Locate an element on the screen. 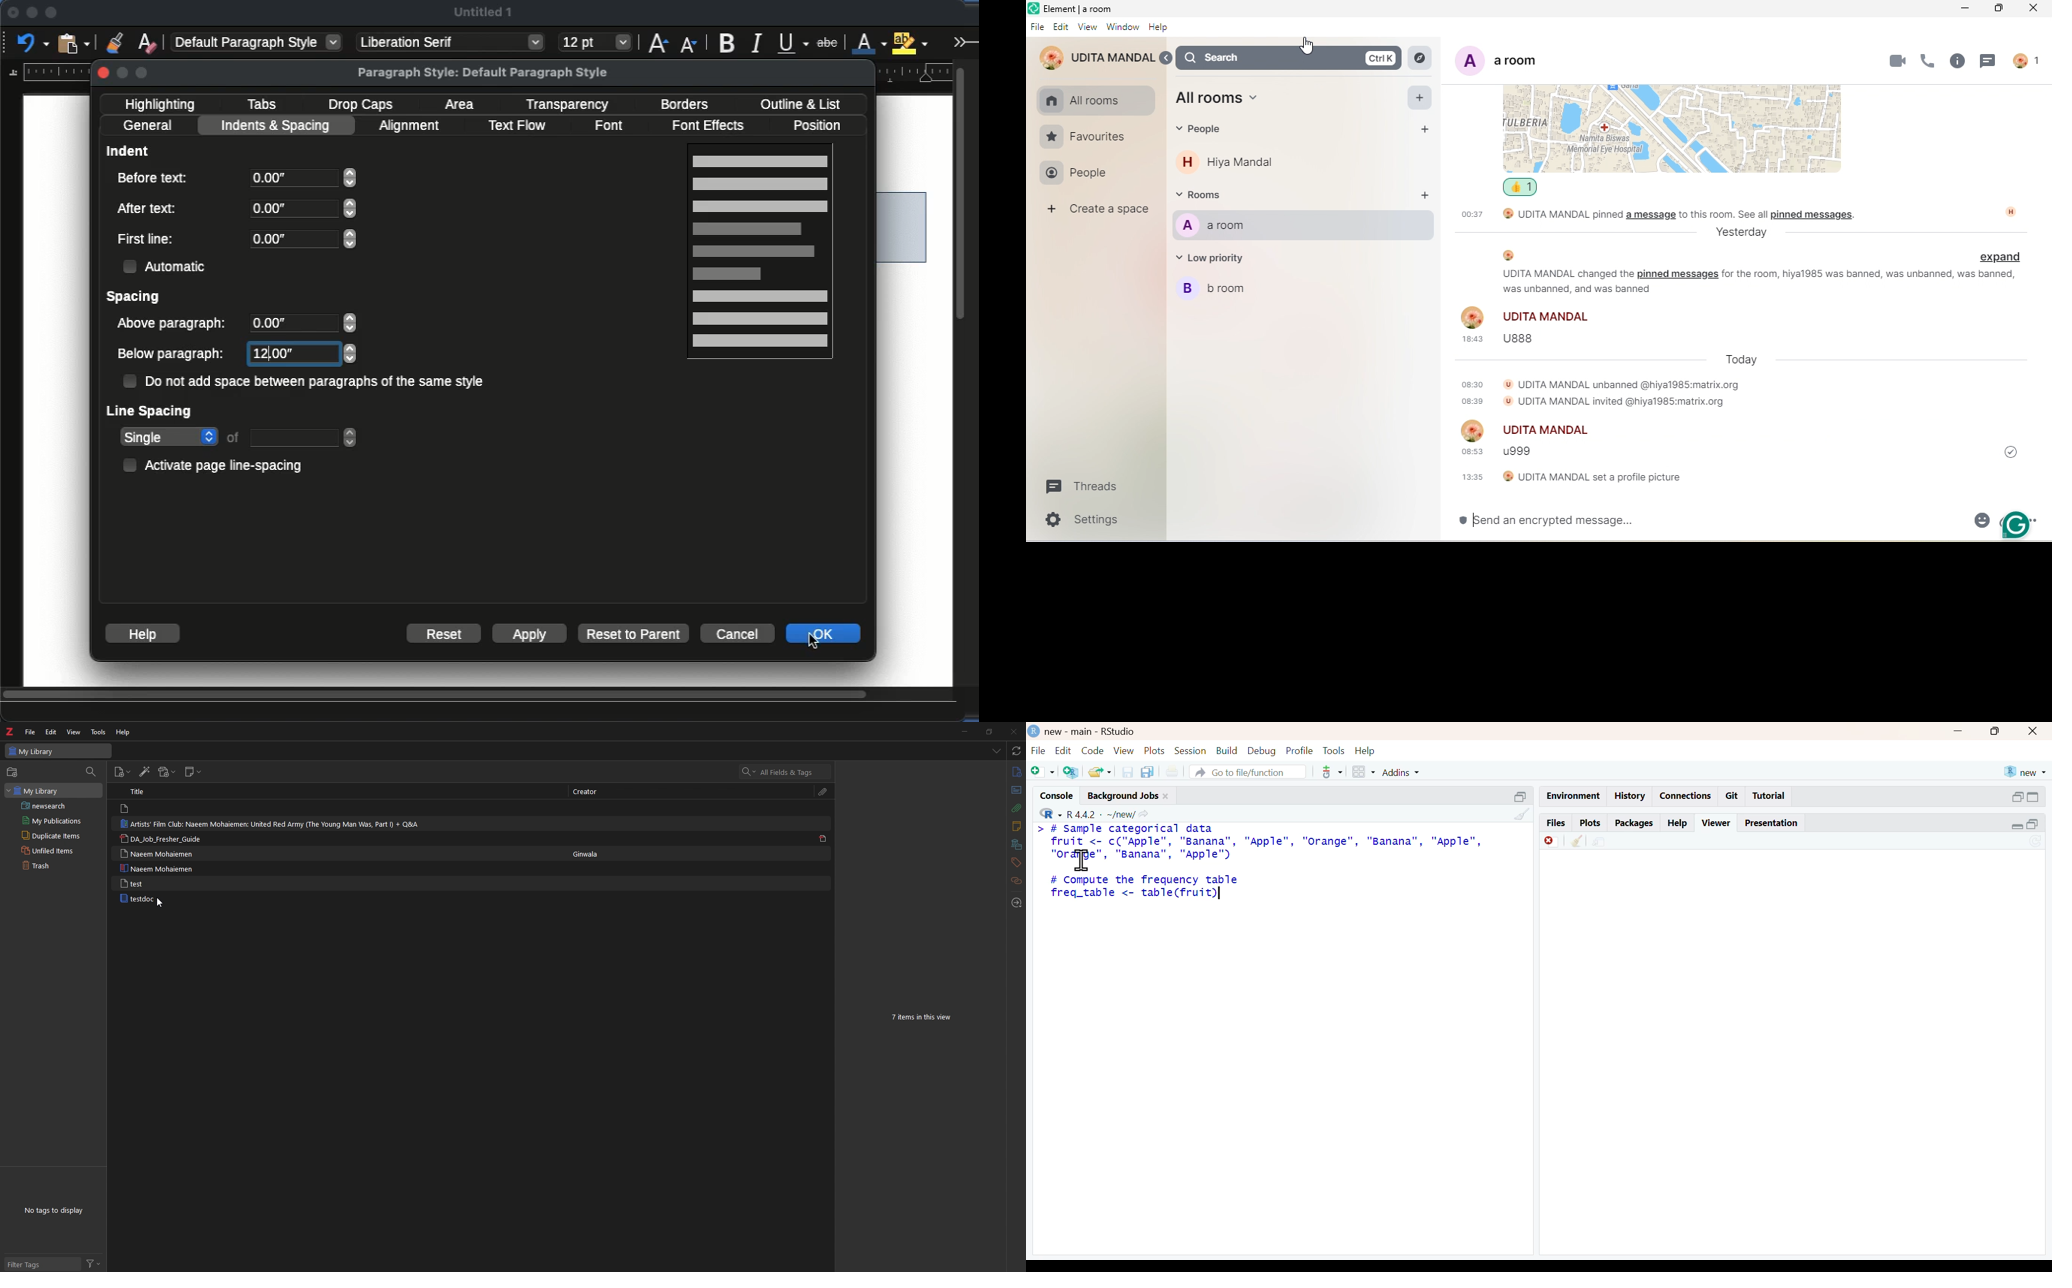 The height and width of the screenshot is (1288, 2072). new - main - RStudio is located at coordinates (1083, 732).